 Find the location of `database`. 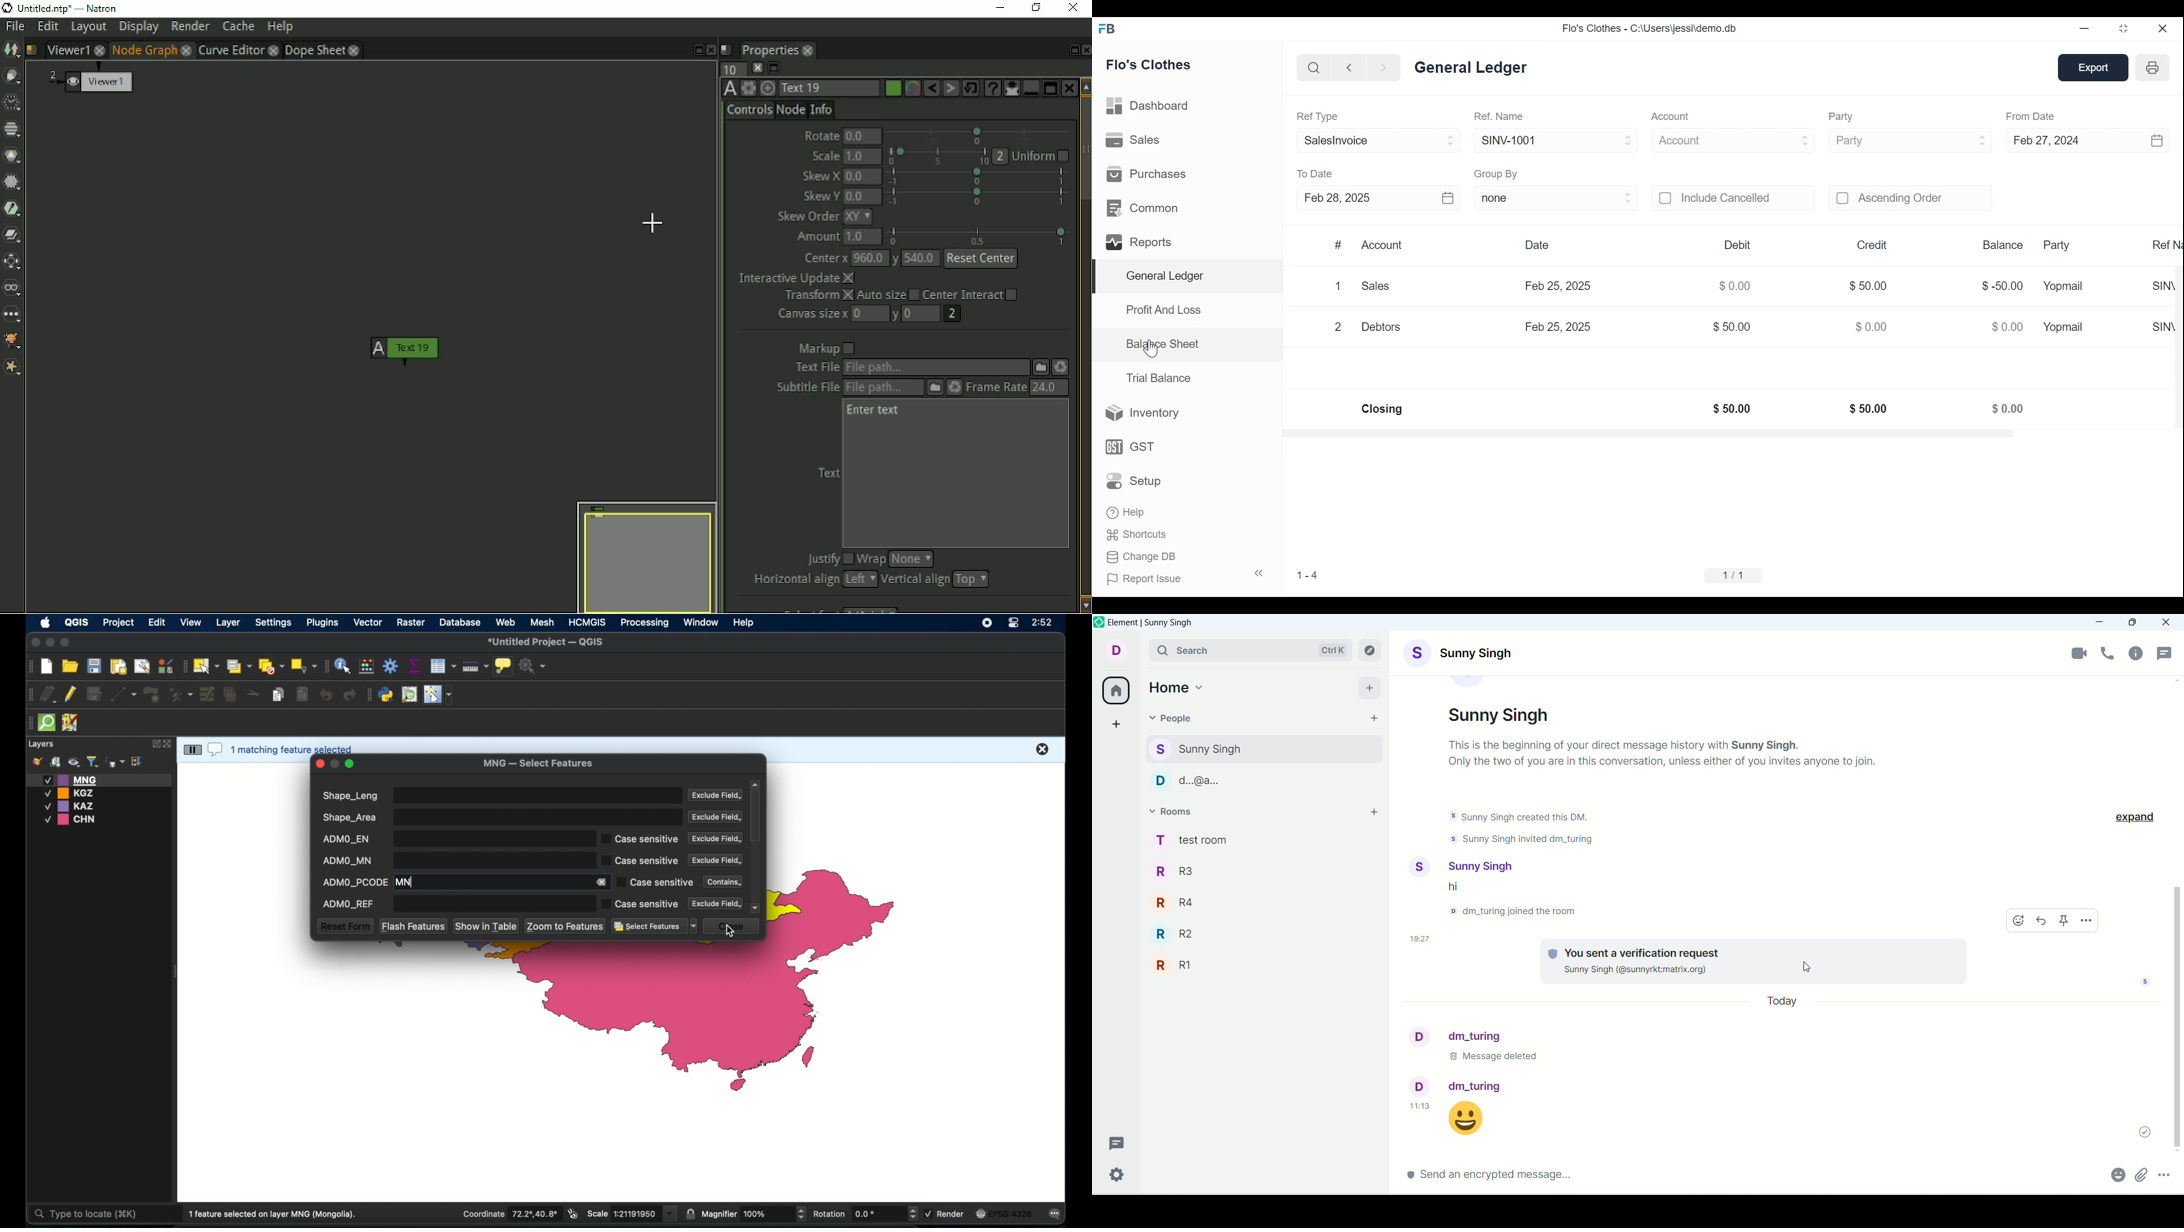

database is located at coordinates (460, 622).